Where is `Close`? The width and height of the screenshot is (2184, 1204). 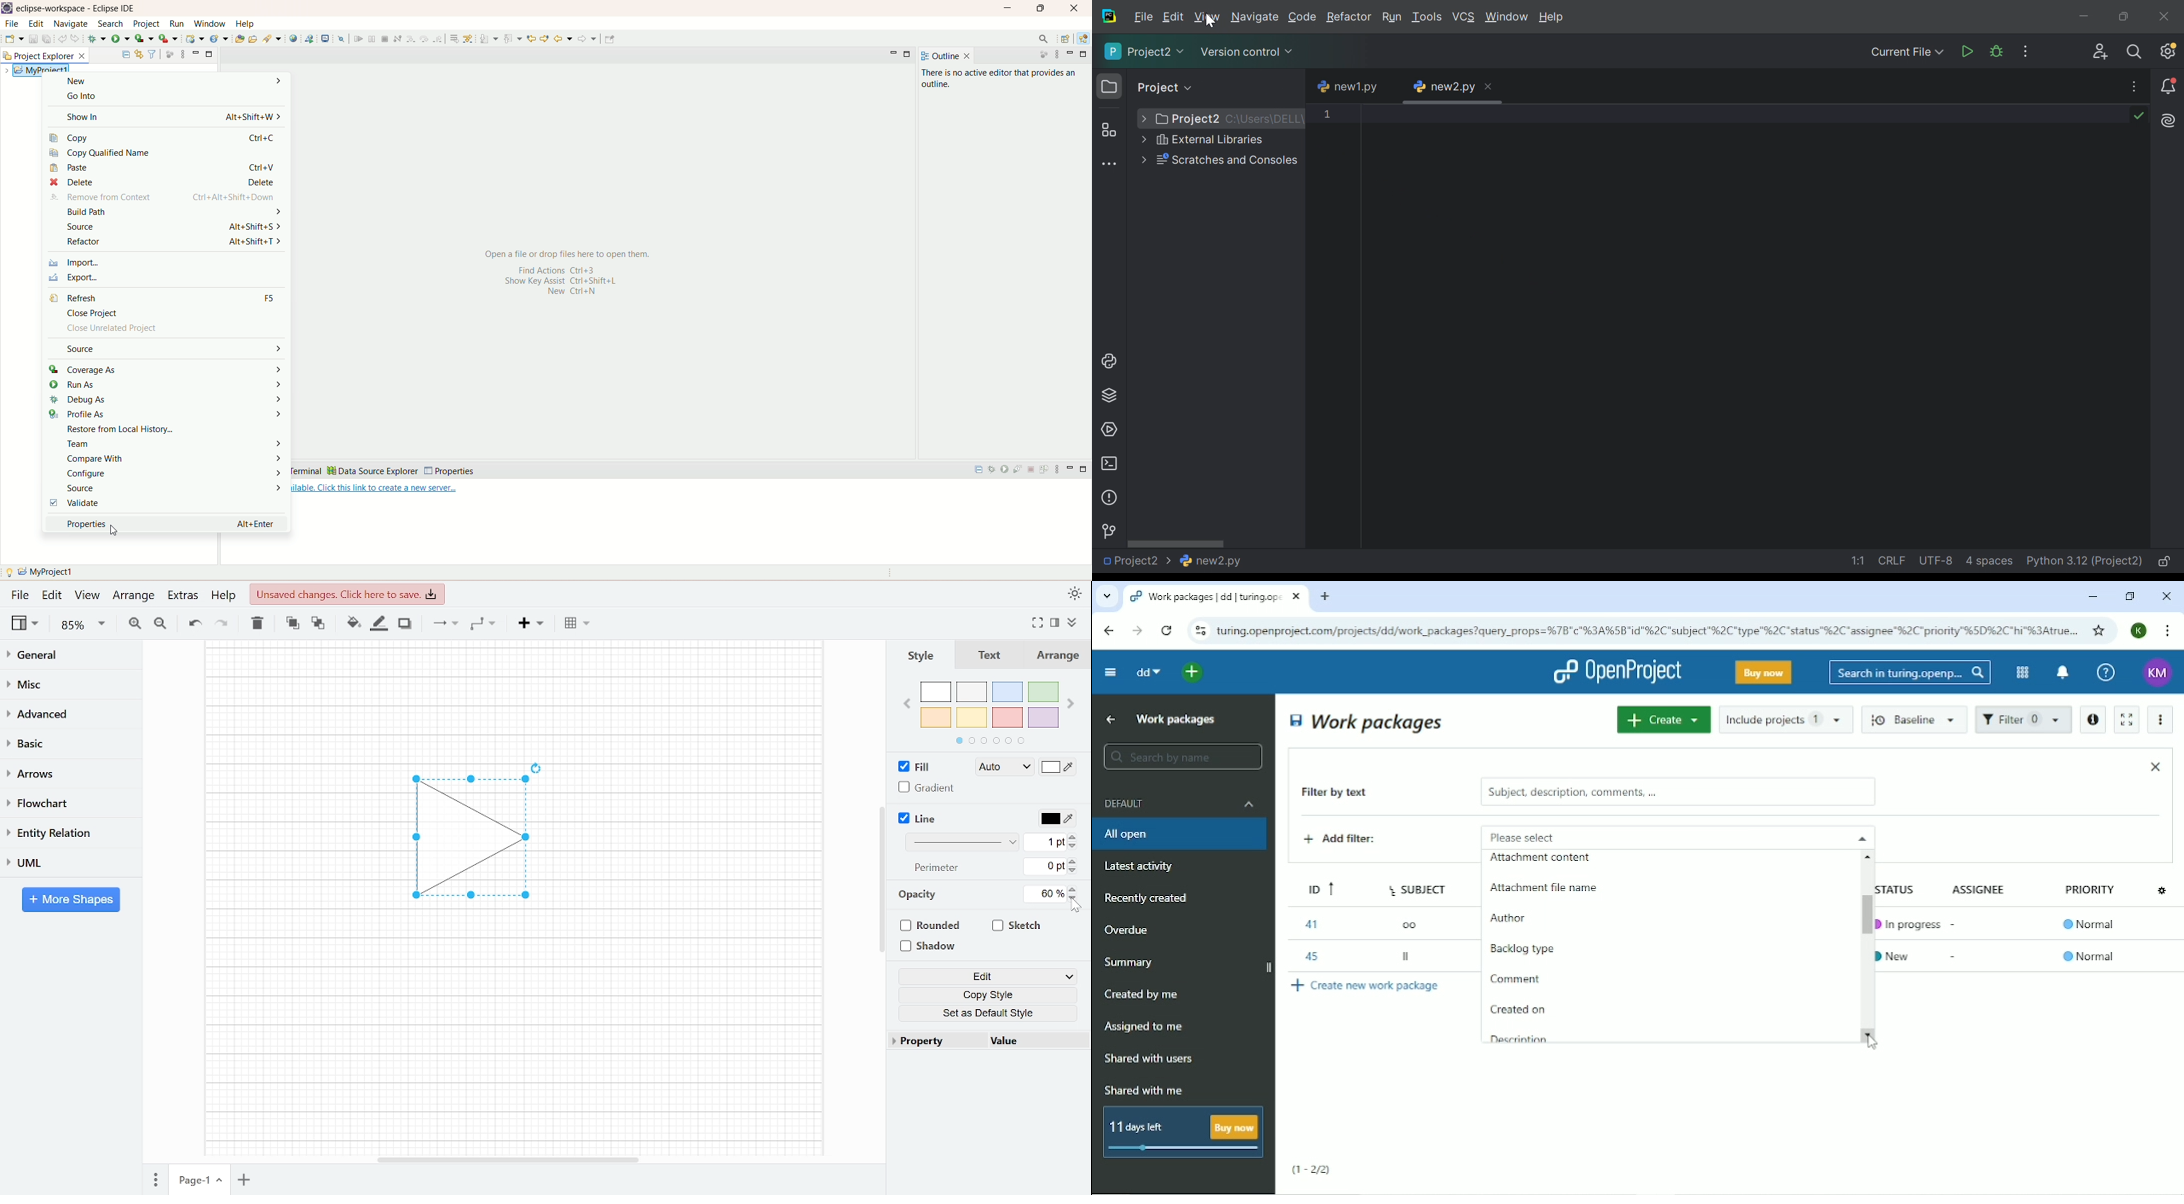 Close is located at coordinates (2164, 15).